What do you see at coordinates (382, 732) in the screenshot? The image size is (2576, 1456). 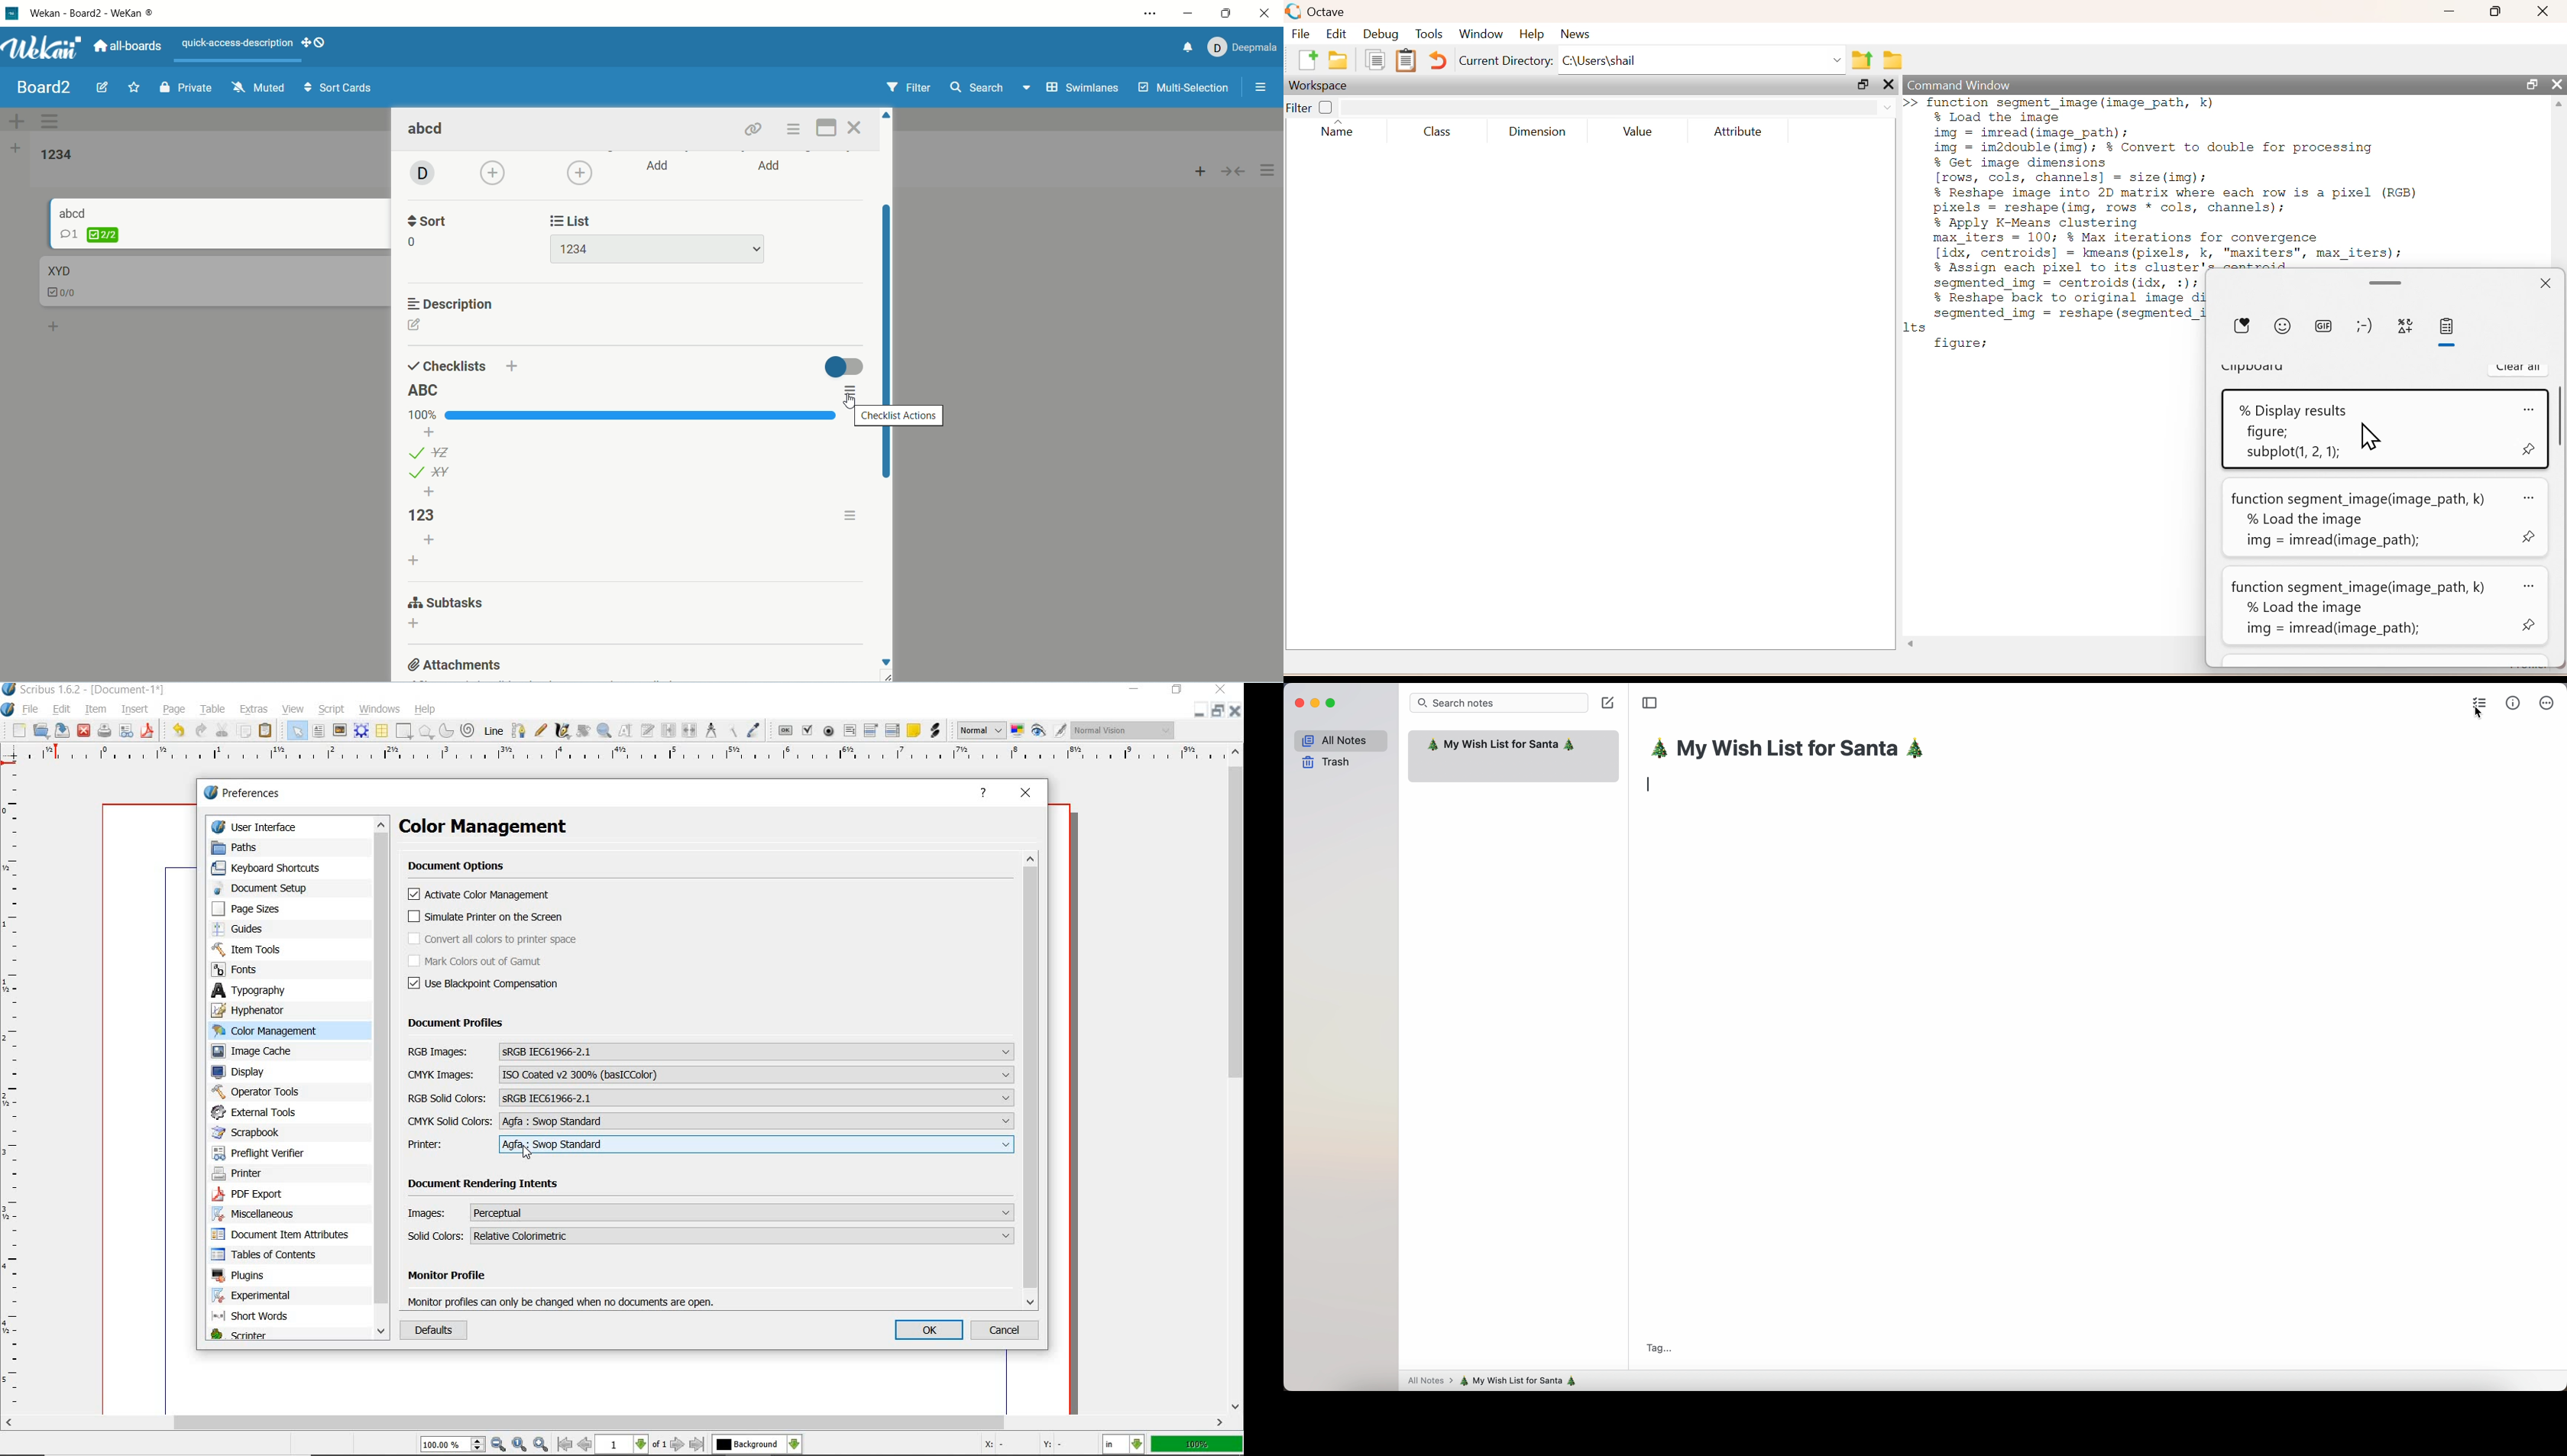 I see `table` at bounding box center [382, 732].